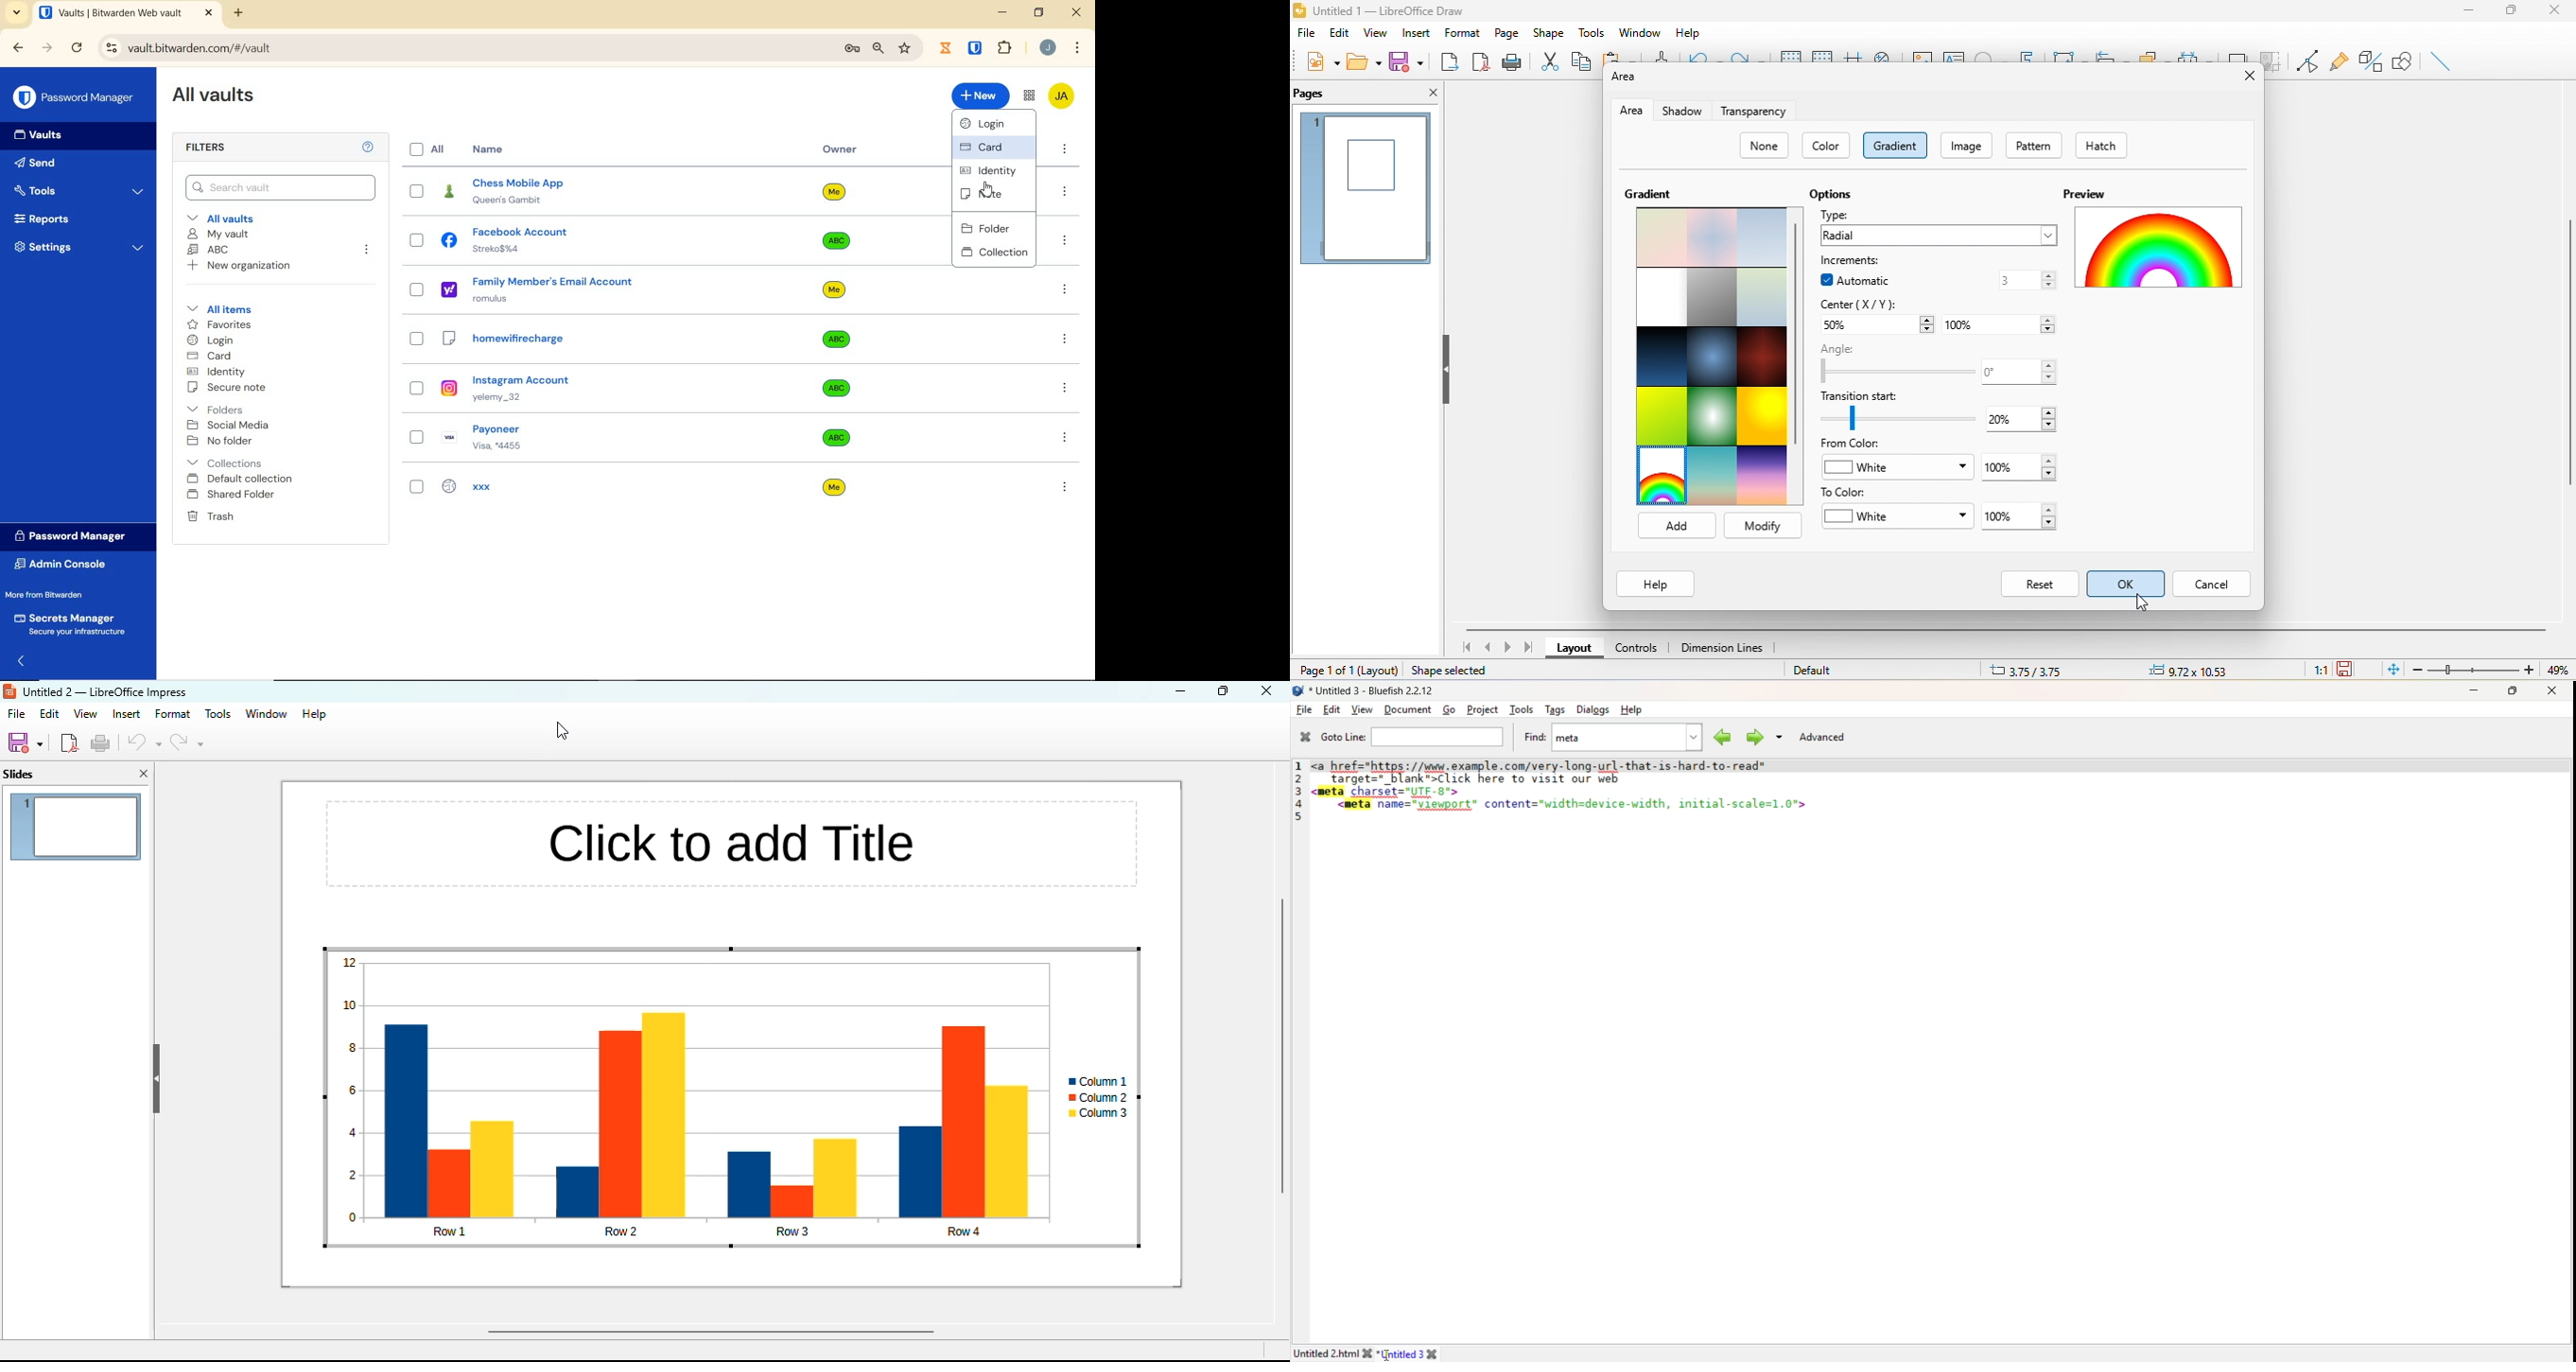 This screenshot has height=1372, width=2576. Describe the element at coordinates (243, 479) in the screenshot. I see `Default collection` at that location.